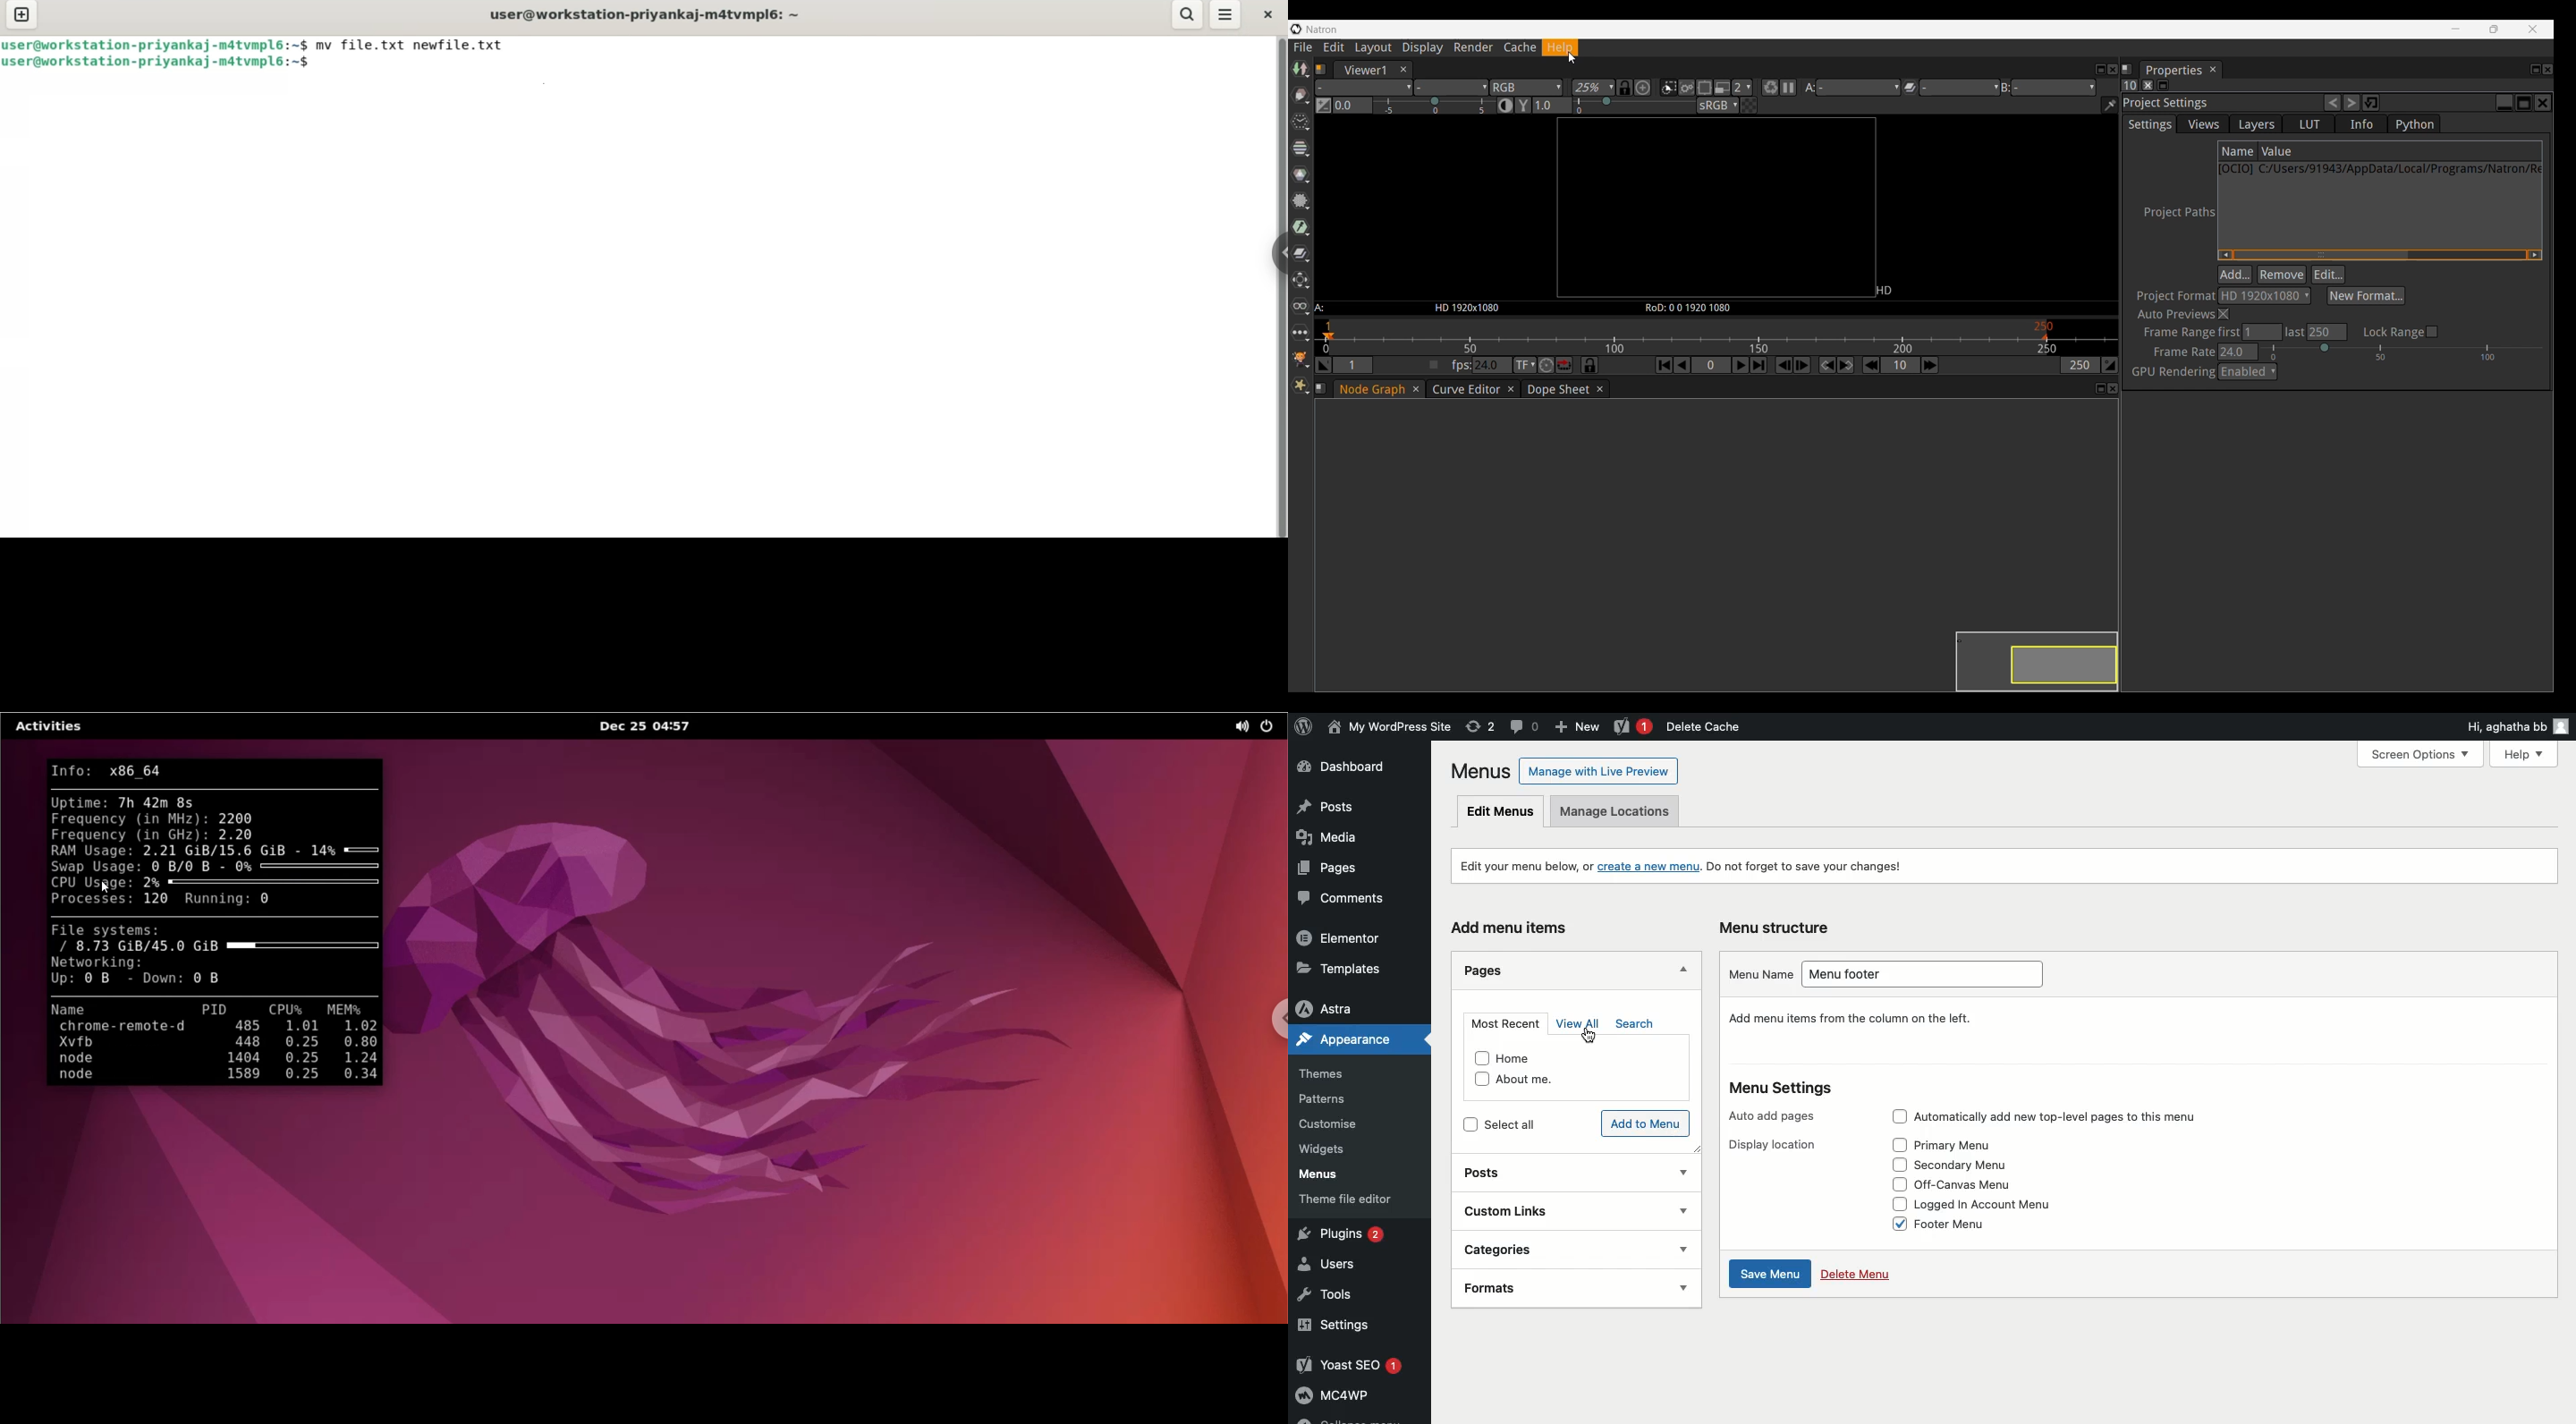  What do you see at coordinates (1971, 1166) in the screenshot?
I see `Secondary menu` at bounding box center [1971, 1166].